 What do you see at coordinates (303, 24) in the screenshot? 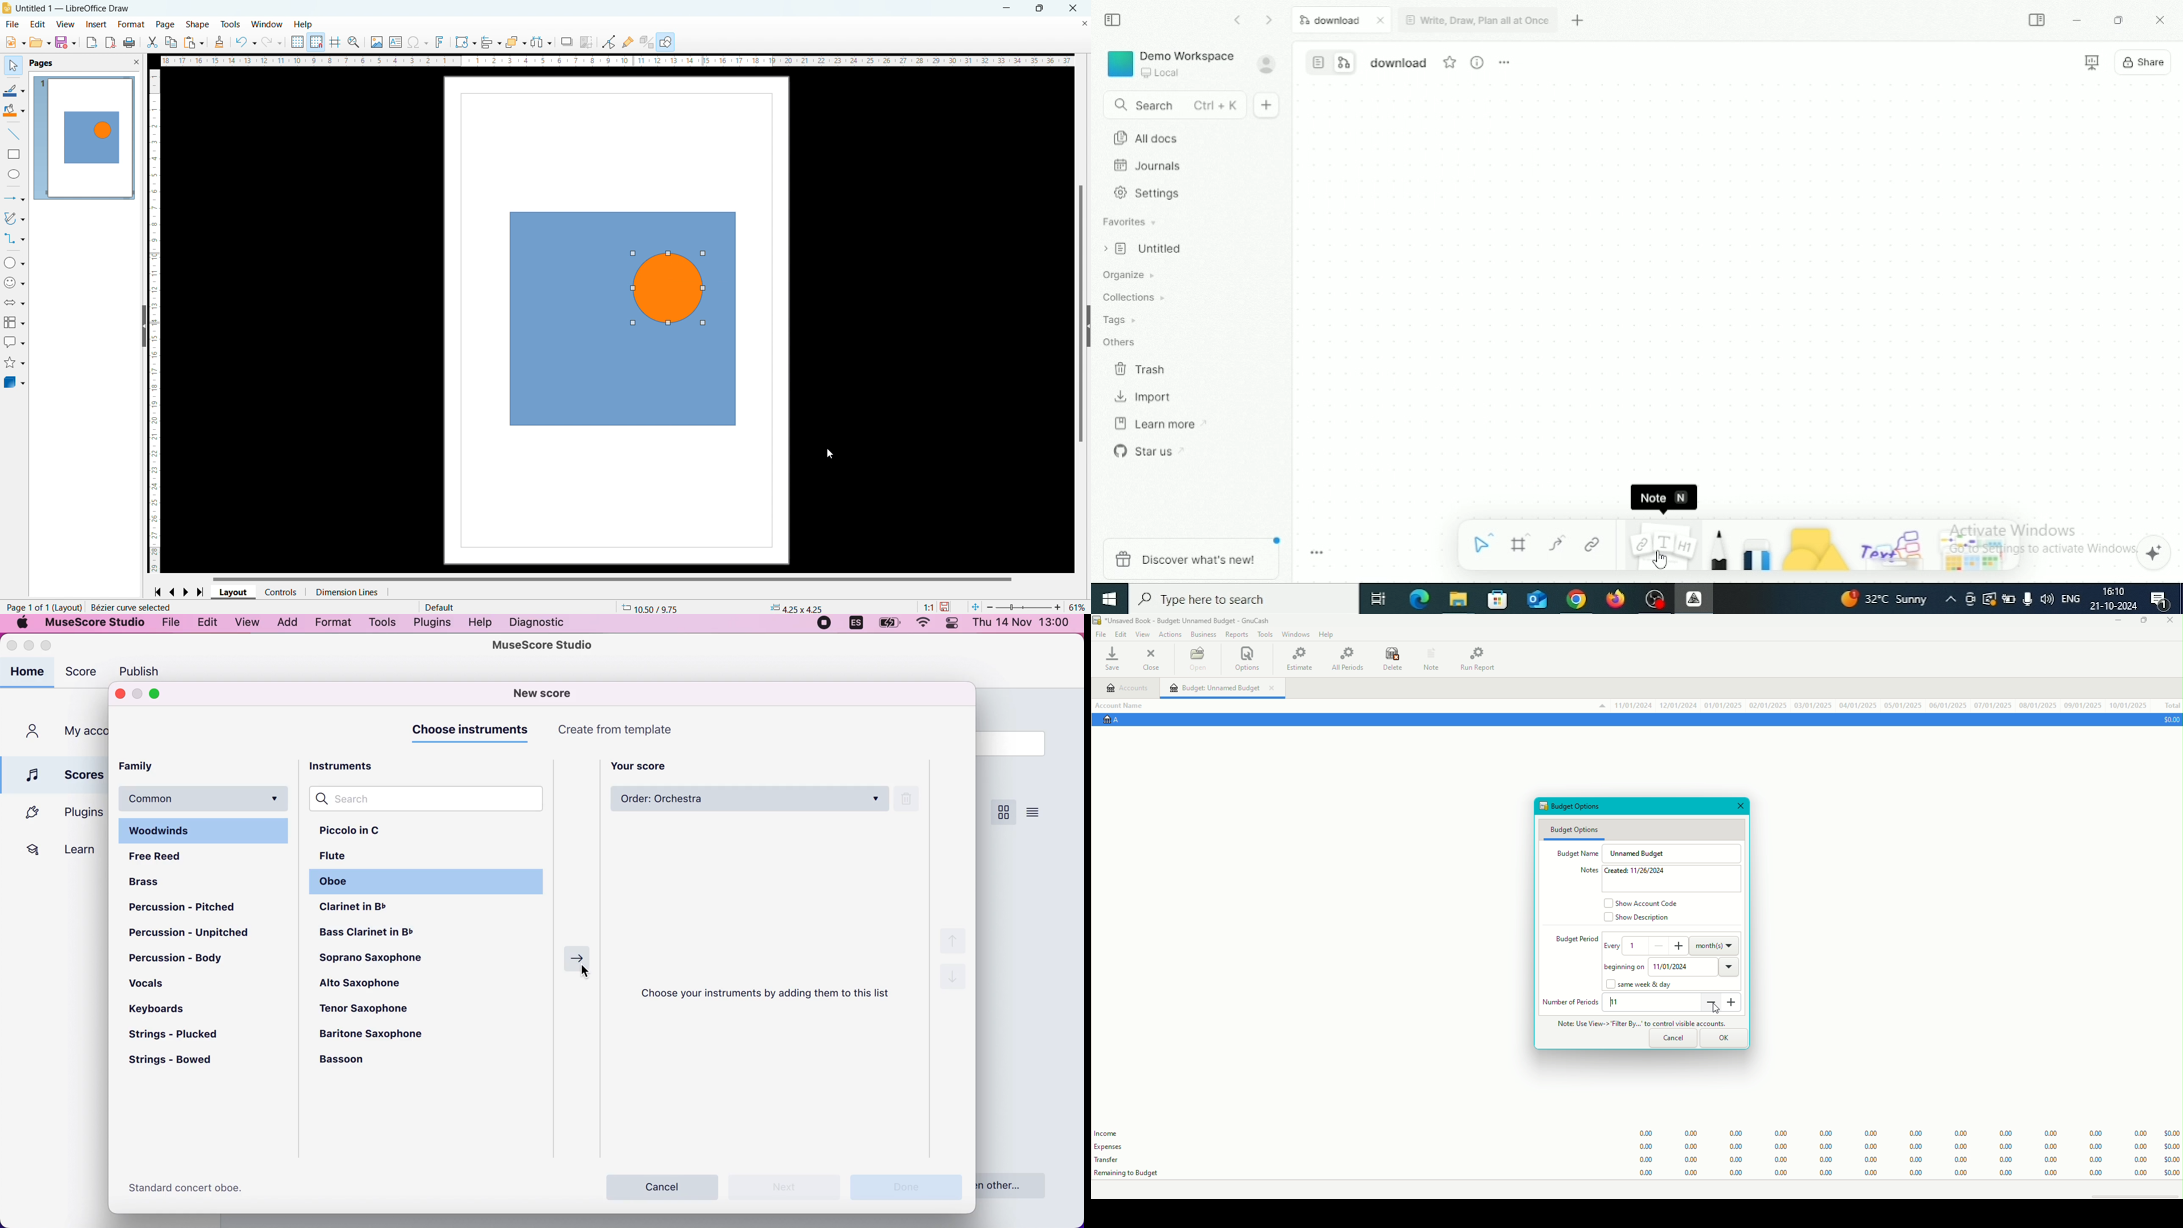
I see `help` at bounding box center [303, 24].